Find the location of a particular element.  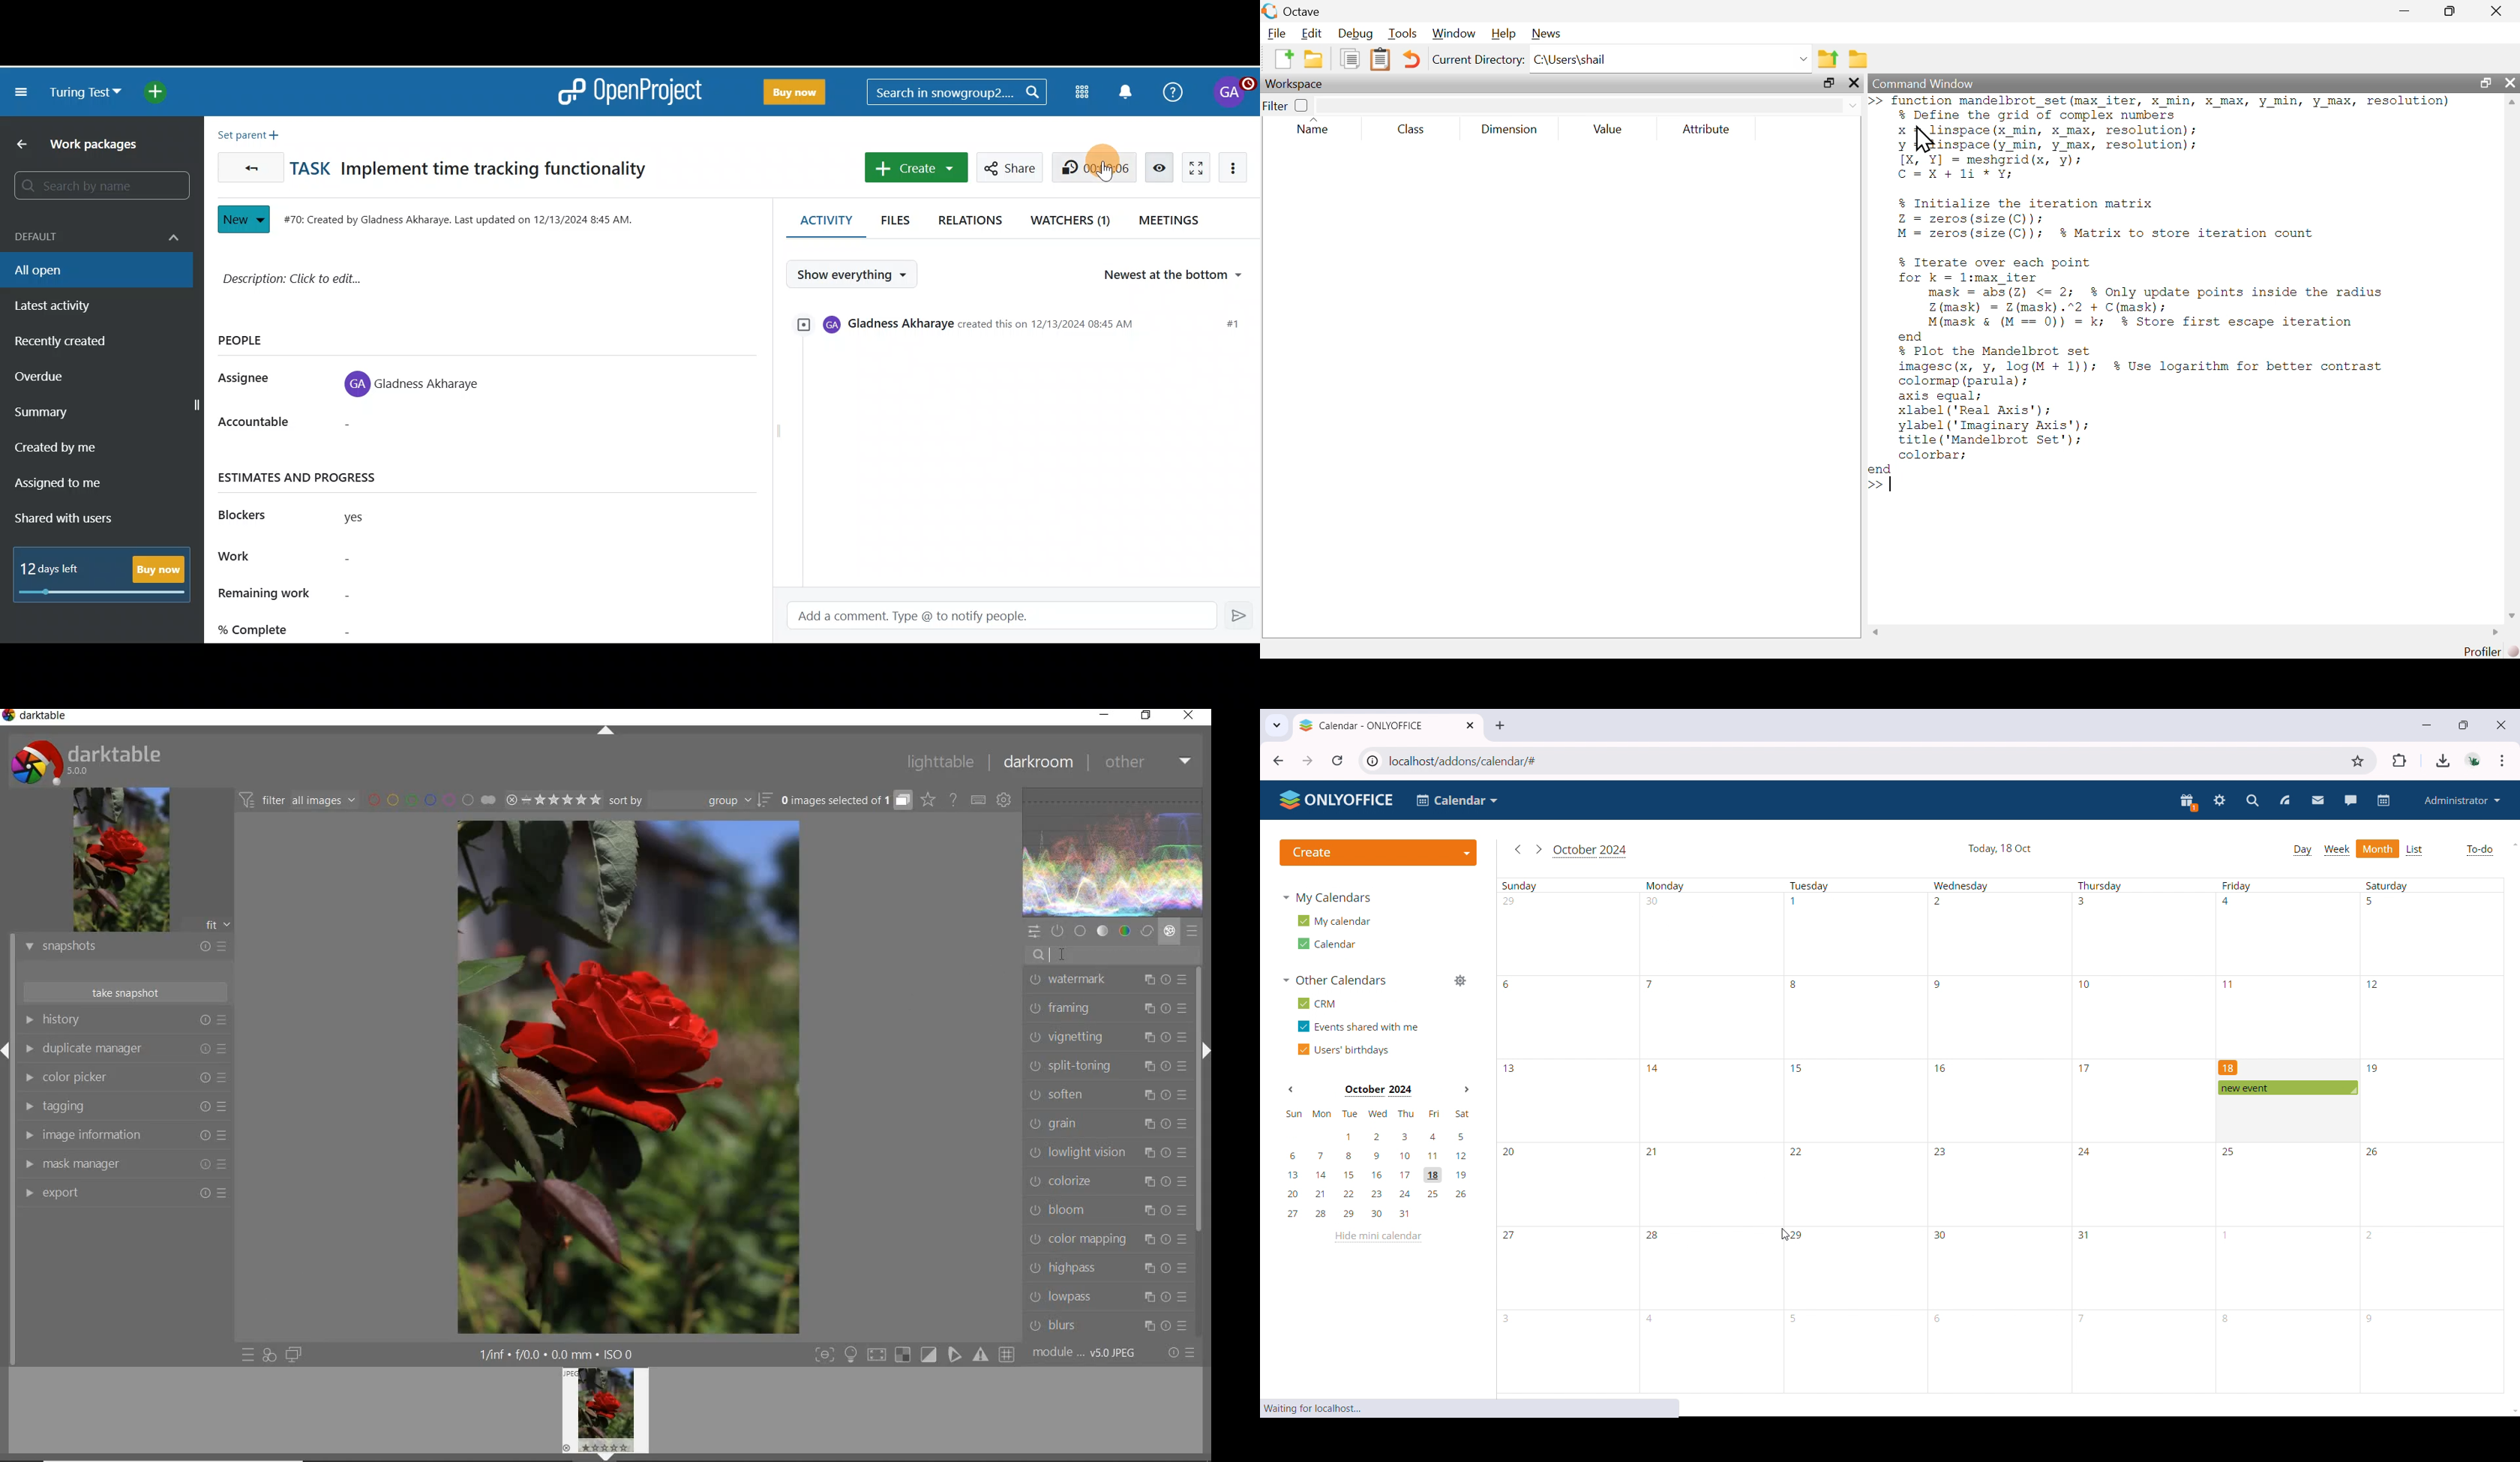

grain is located at coordinates (1106, 1124).